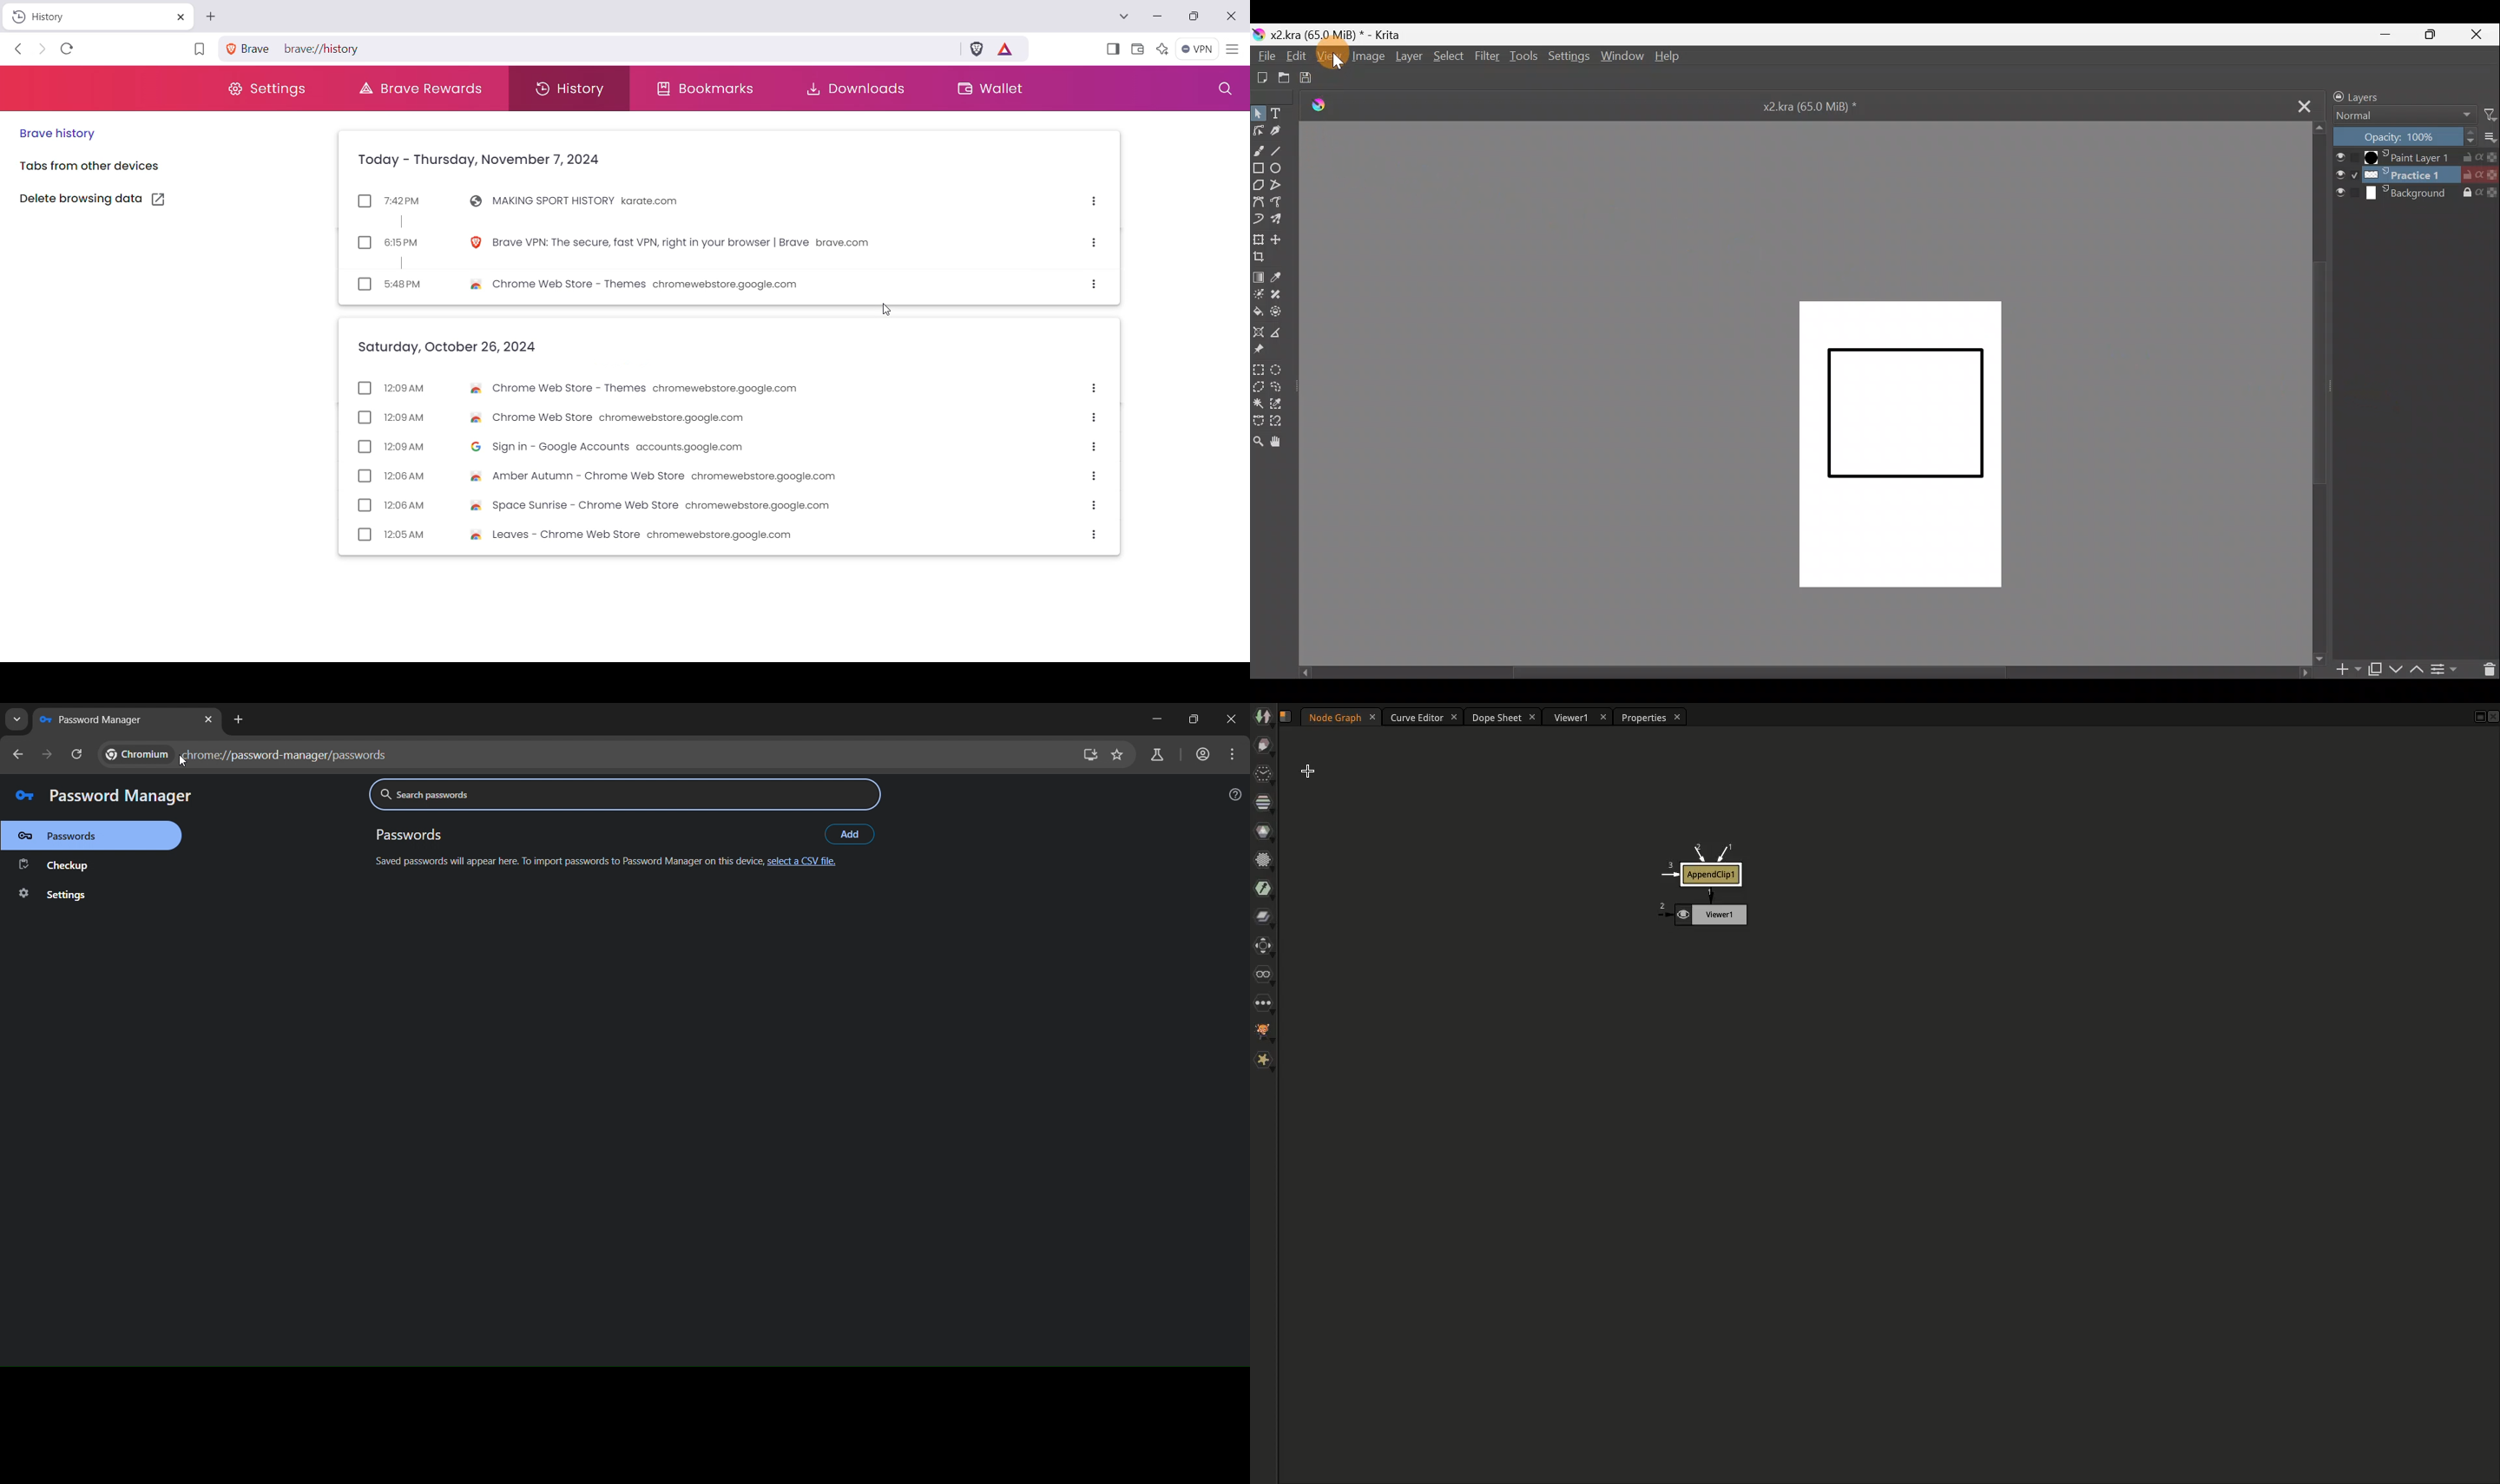 Image resolution: width=2520 pixels, height=1484 pixels. I want to click on x2.kra, so click(1329, 34).